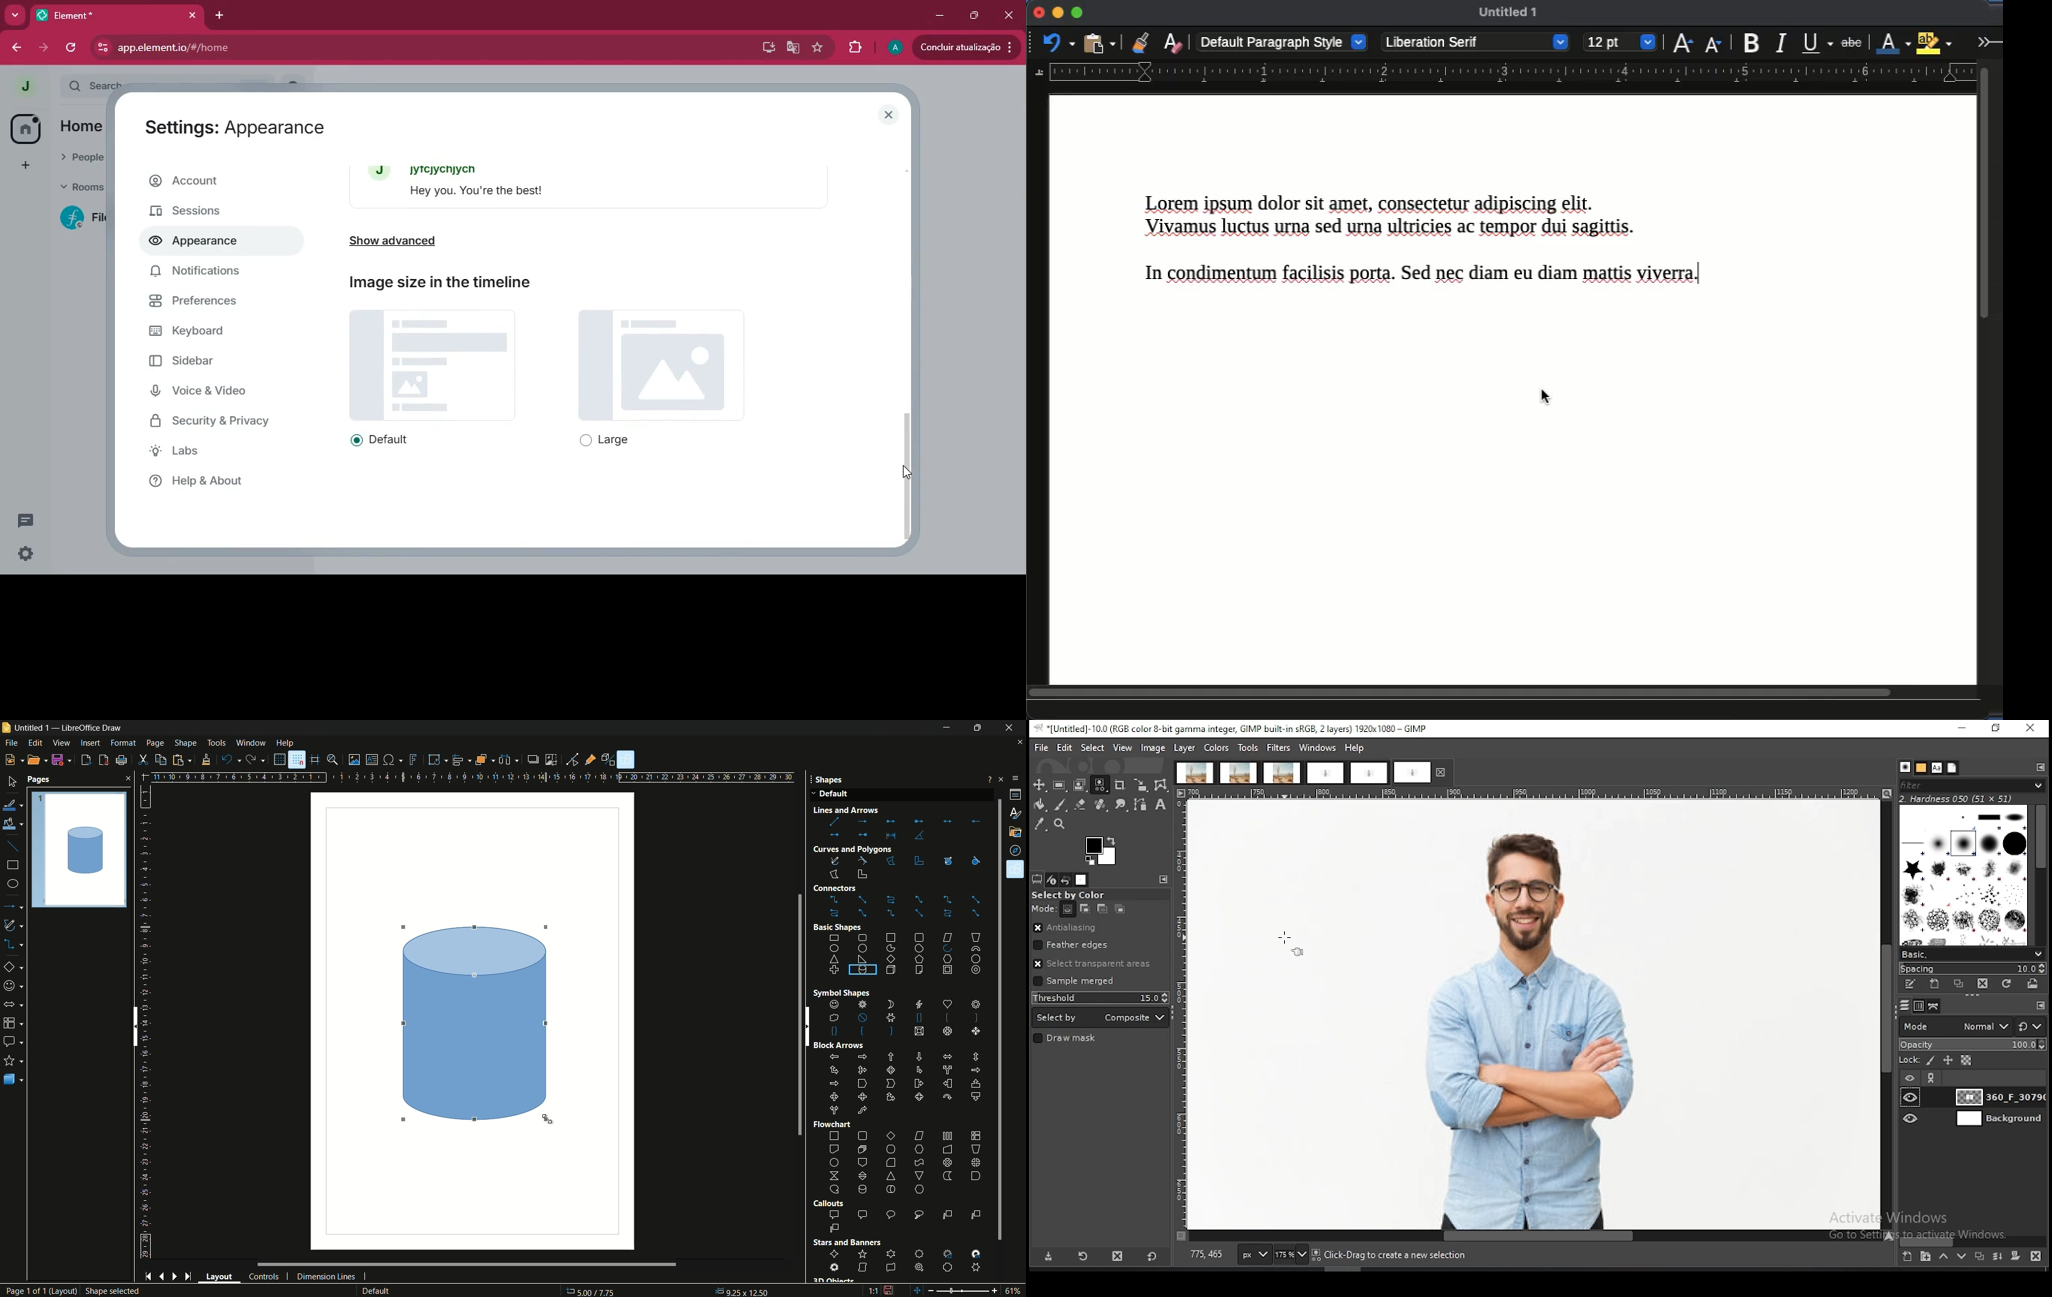  Describe the element at coordinates (1216, 748) in the screenshot. I see `colors` at that location.